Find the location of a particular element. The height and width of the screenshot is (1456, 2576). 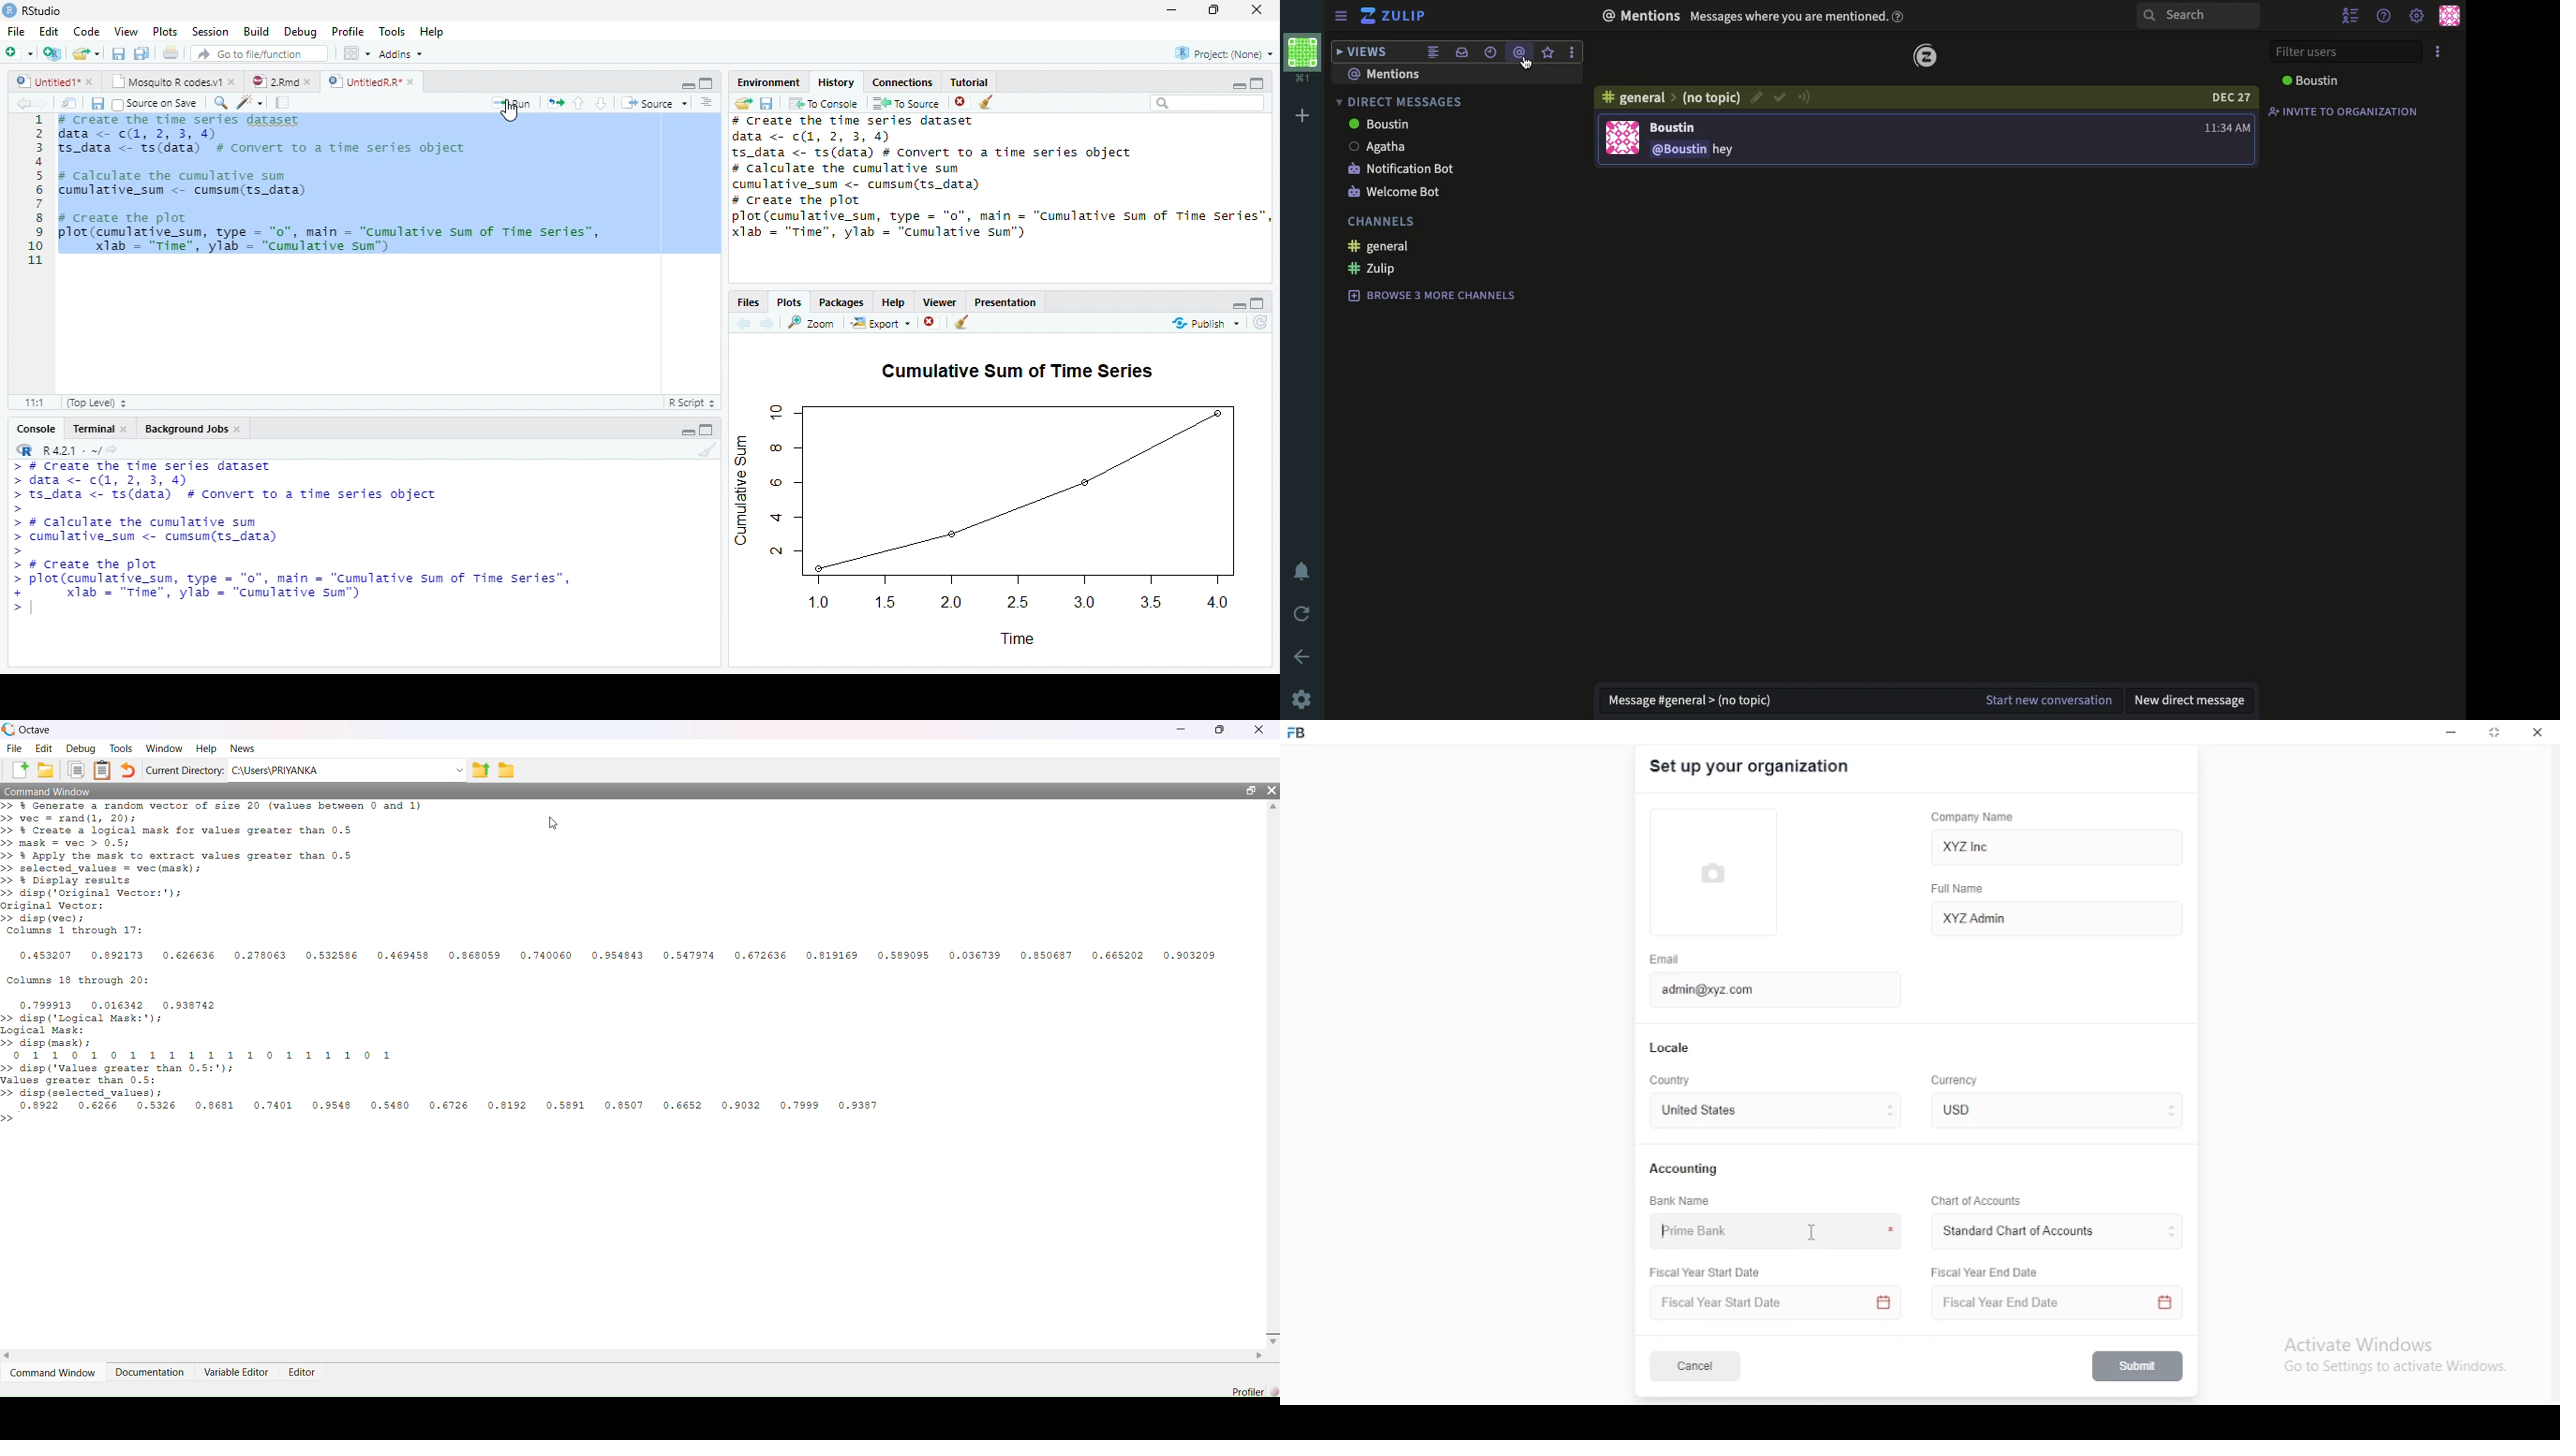

1:1 is located at coordinates (31, 402).